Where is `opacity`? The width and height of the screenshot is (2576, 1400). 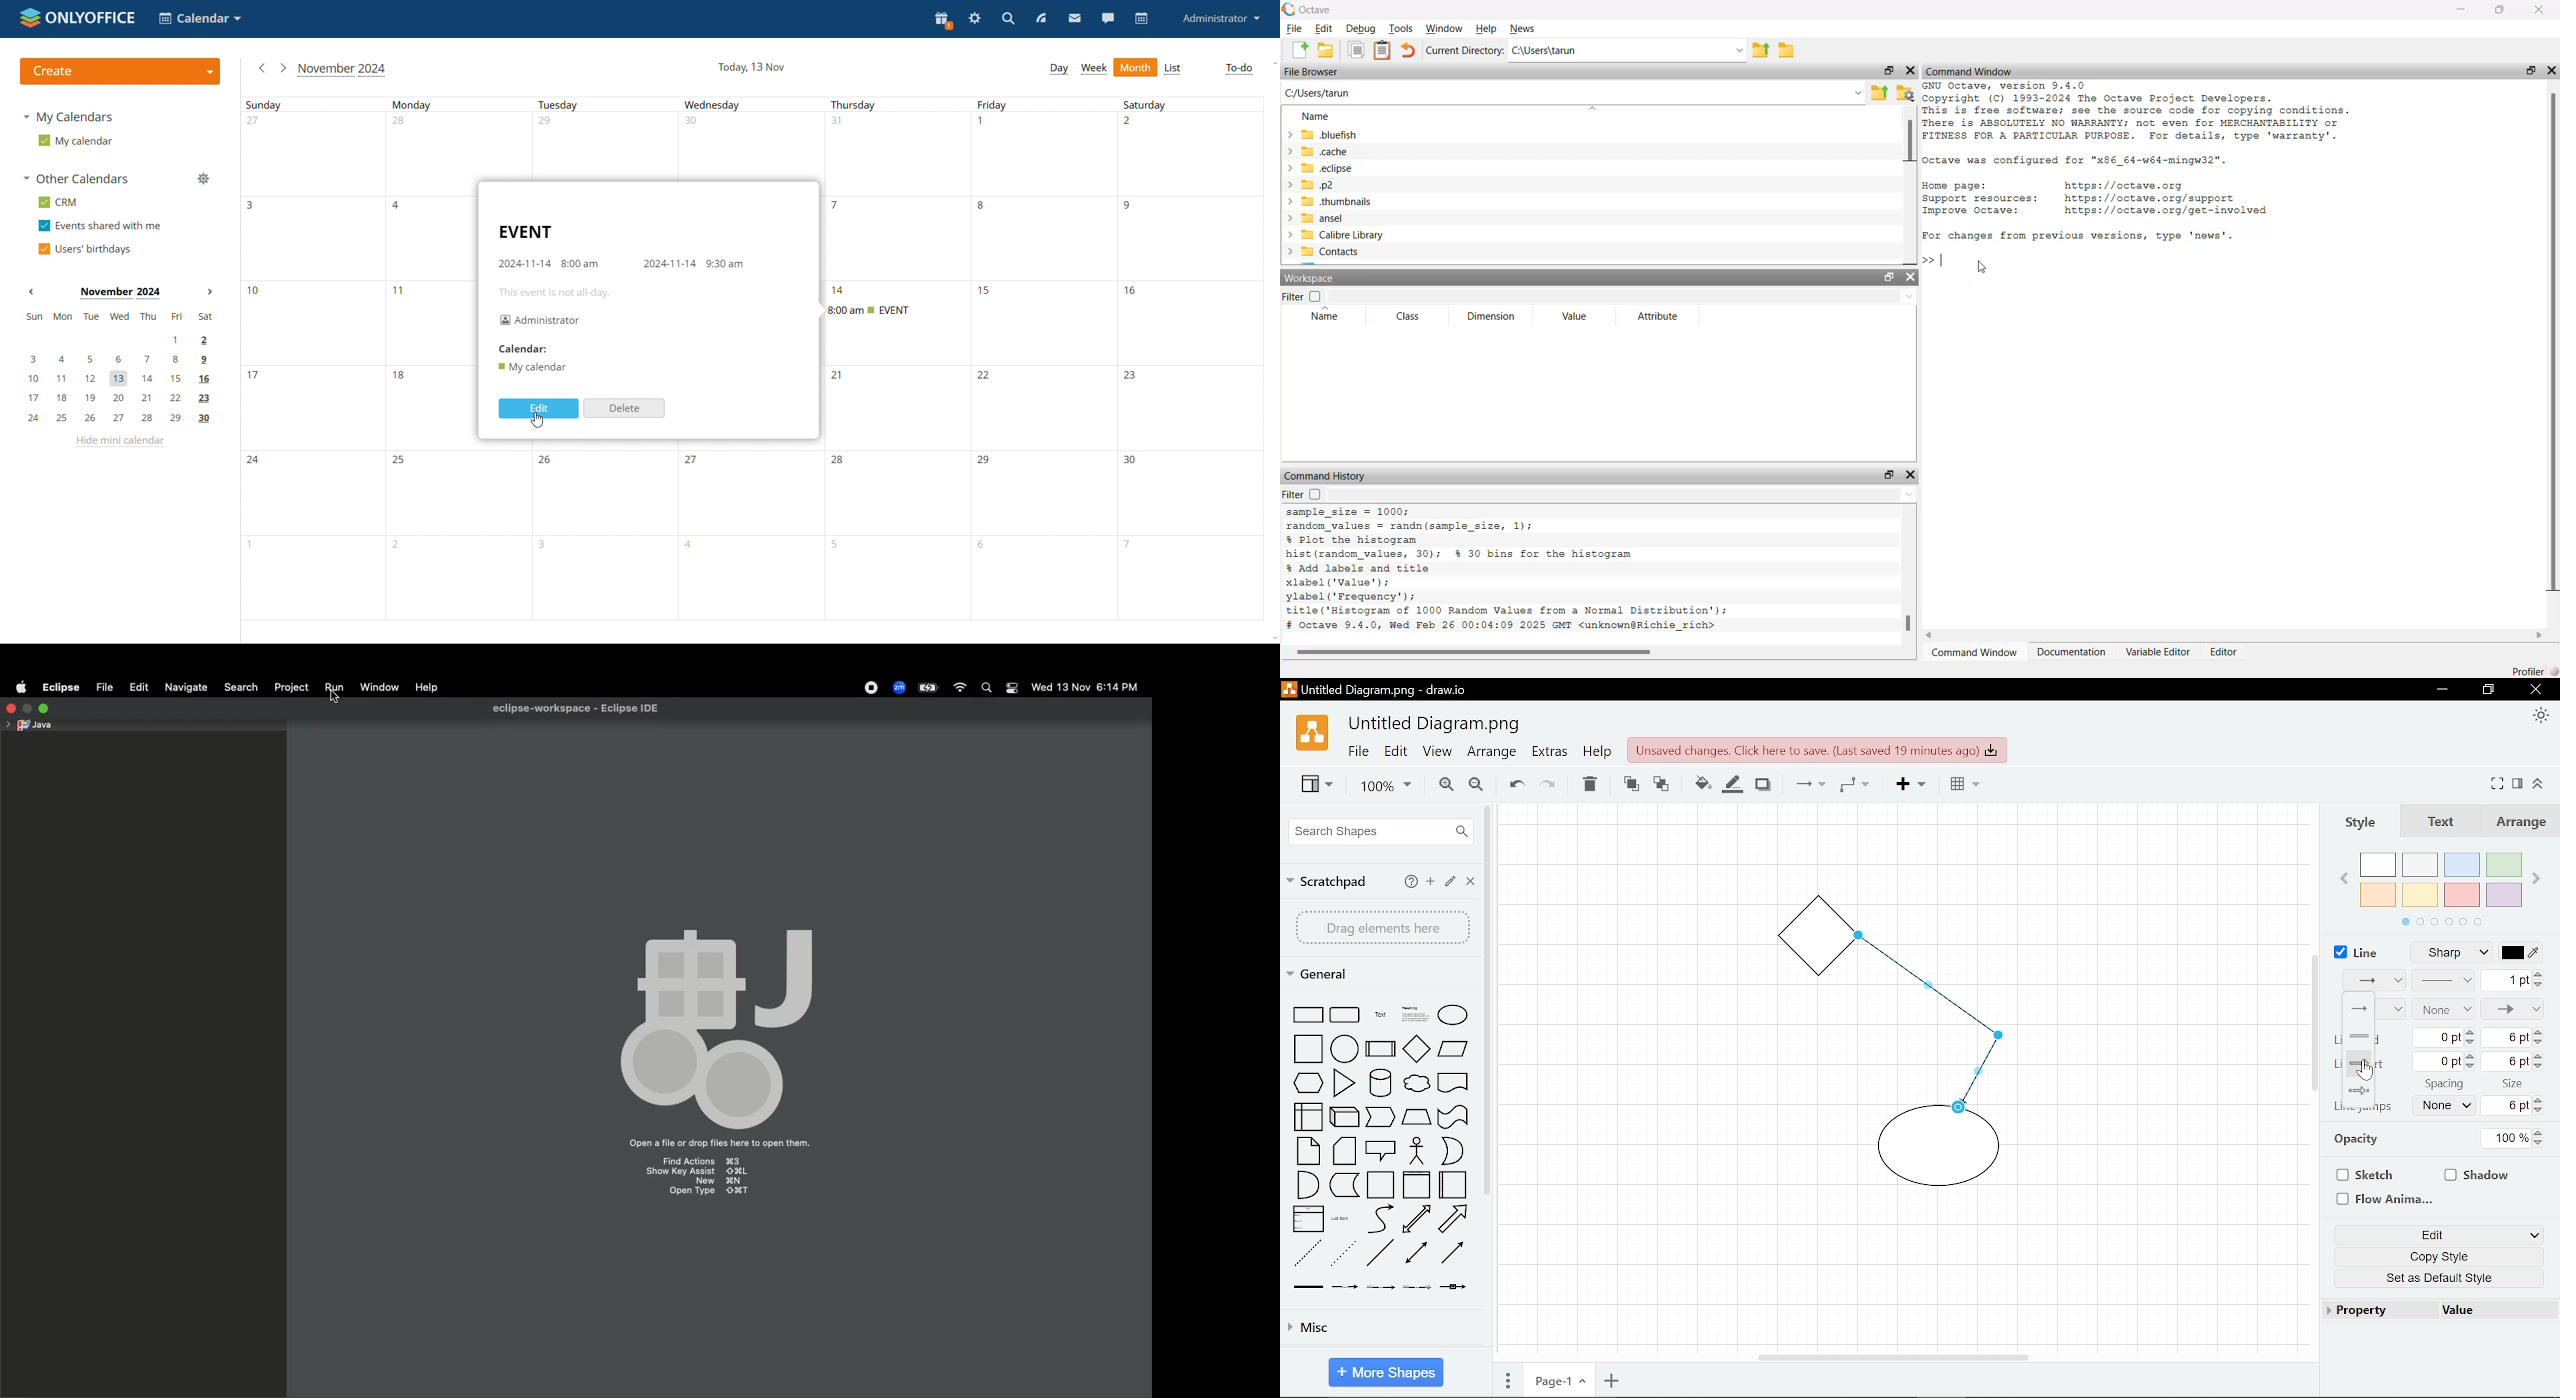 opacity is located at coordinates (2366, 1141).